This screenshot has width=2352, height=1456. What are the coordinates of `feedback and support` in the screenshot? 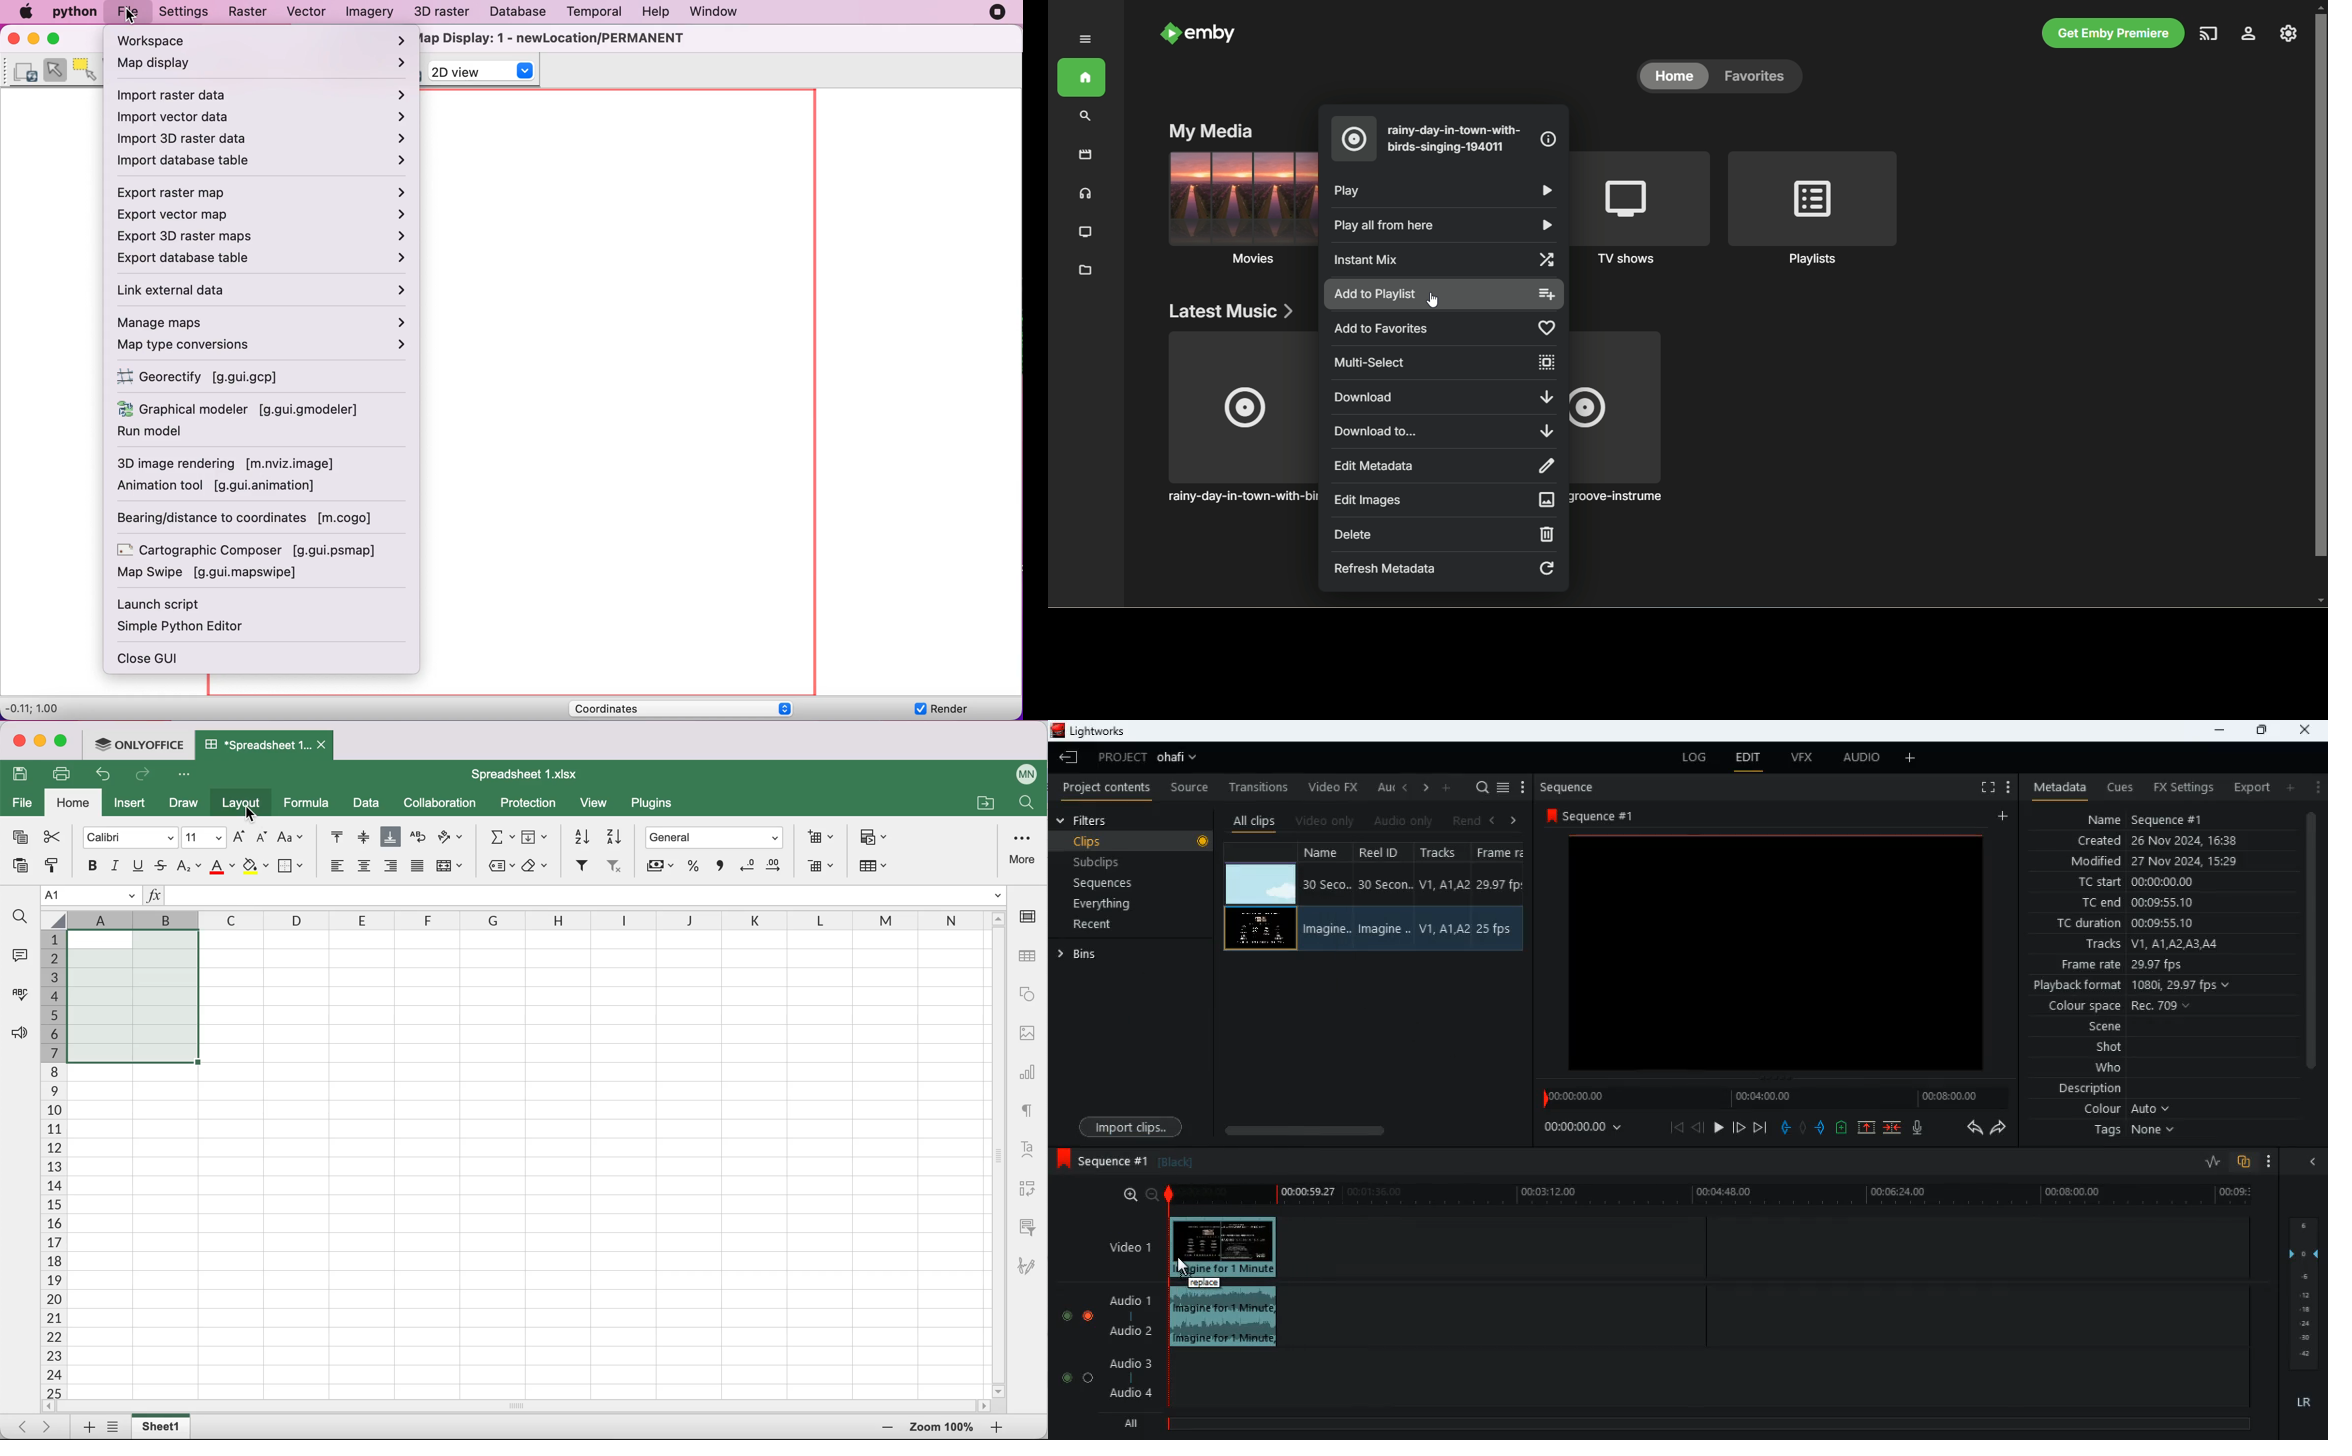 It's located at (16, 1034).